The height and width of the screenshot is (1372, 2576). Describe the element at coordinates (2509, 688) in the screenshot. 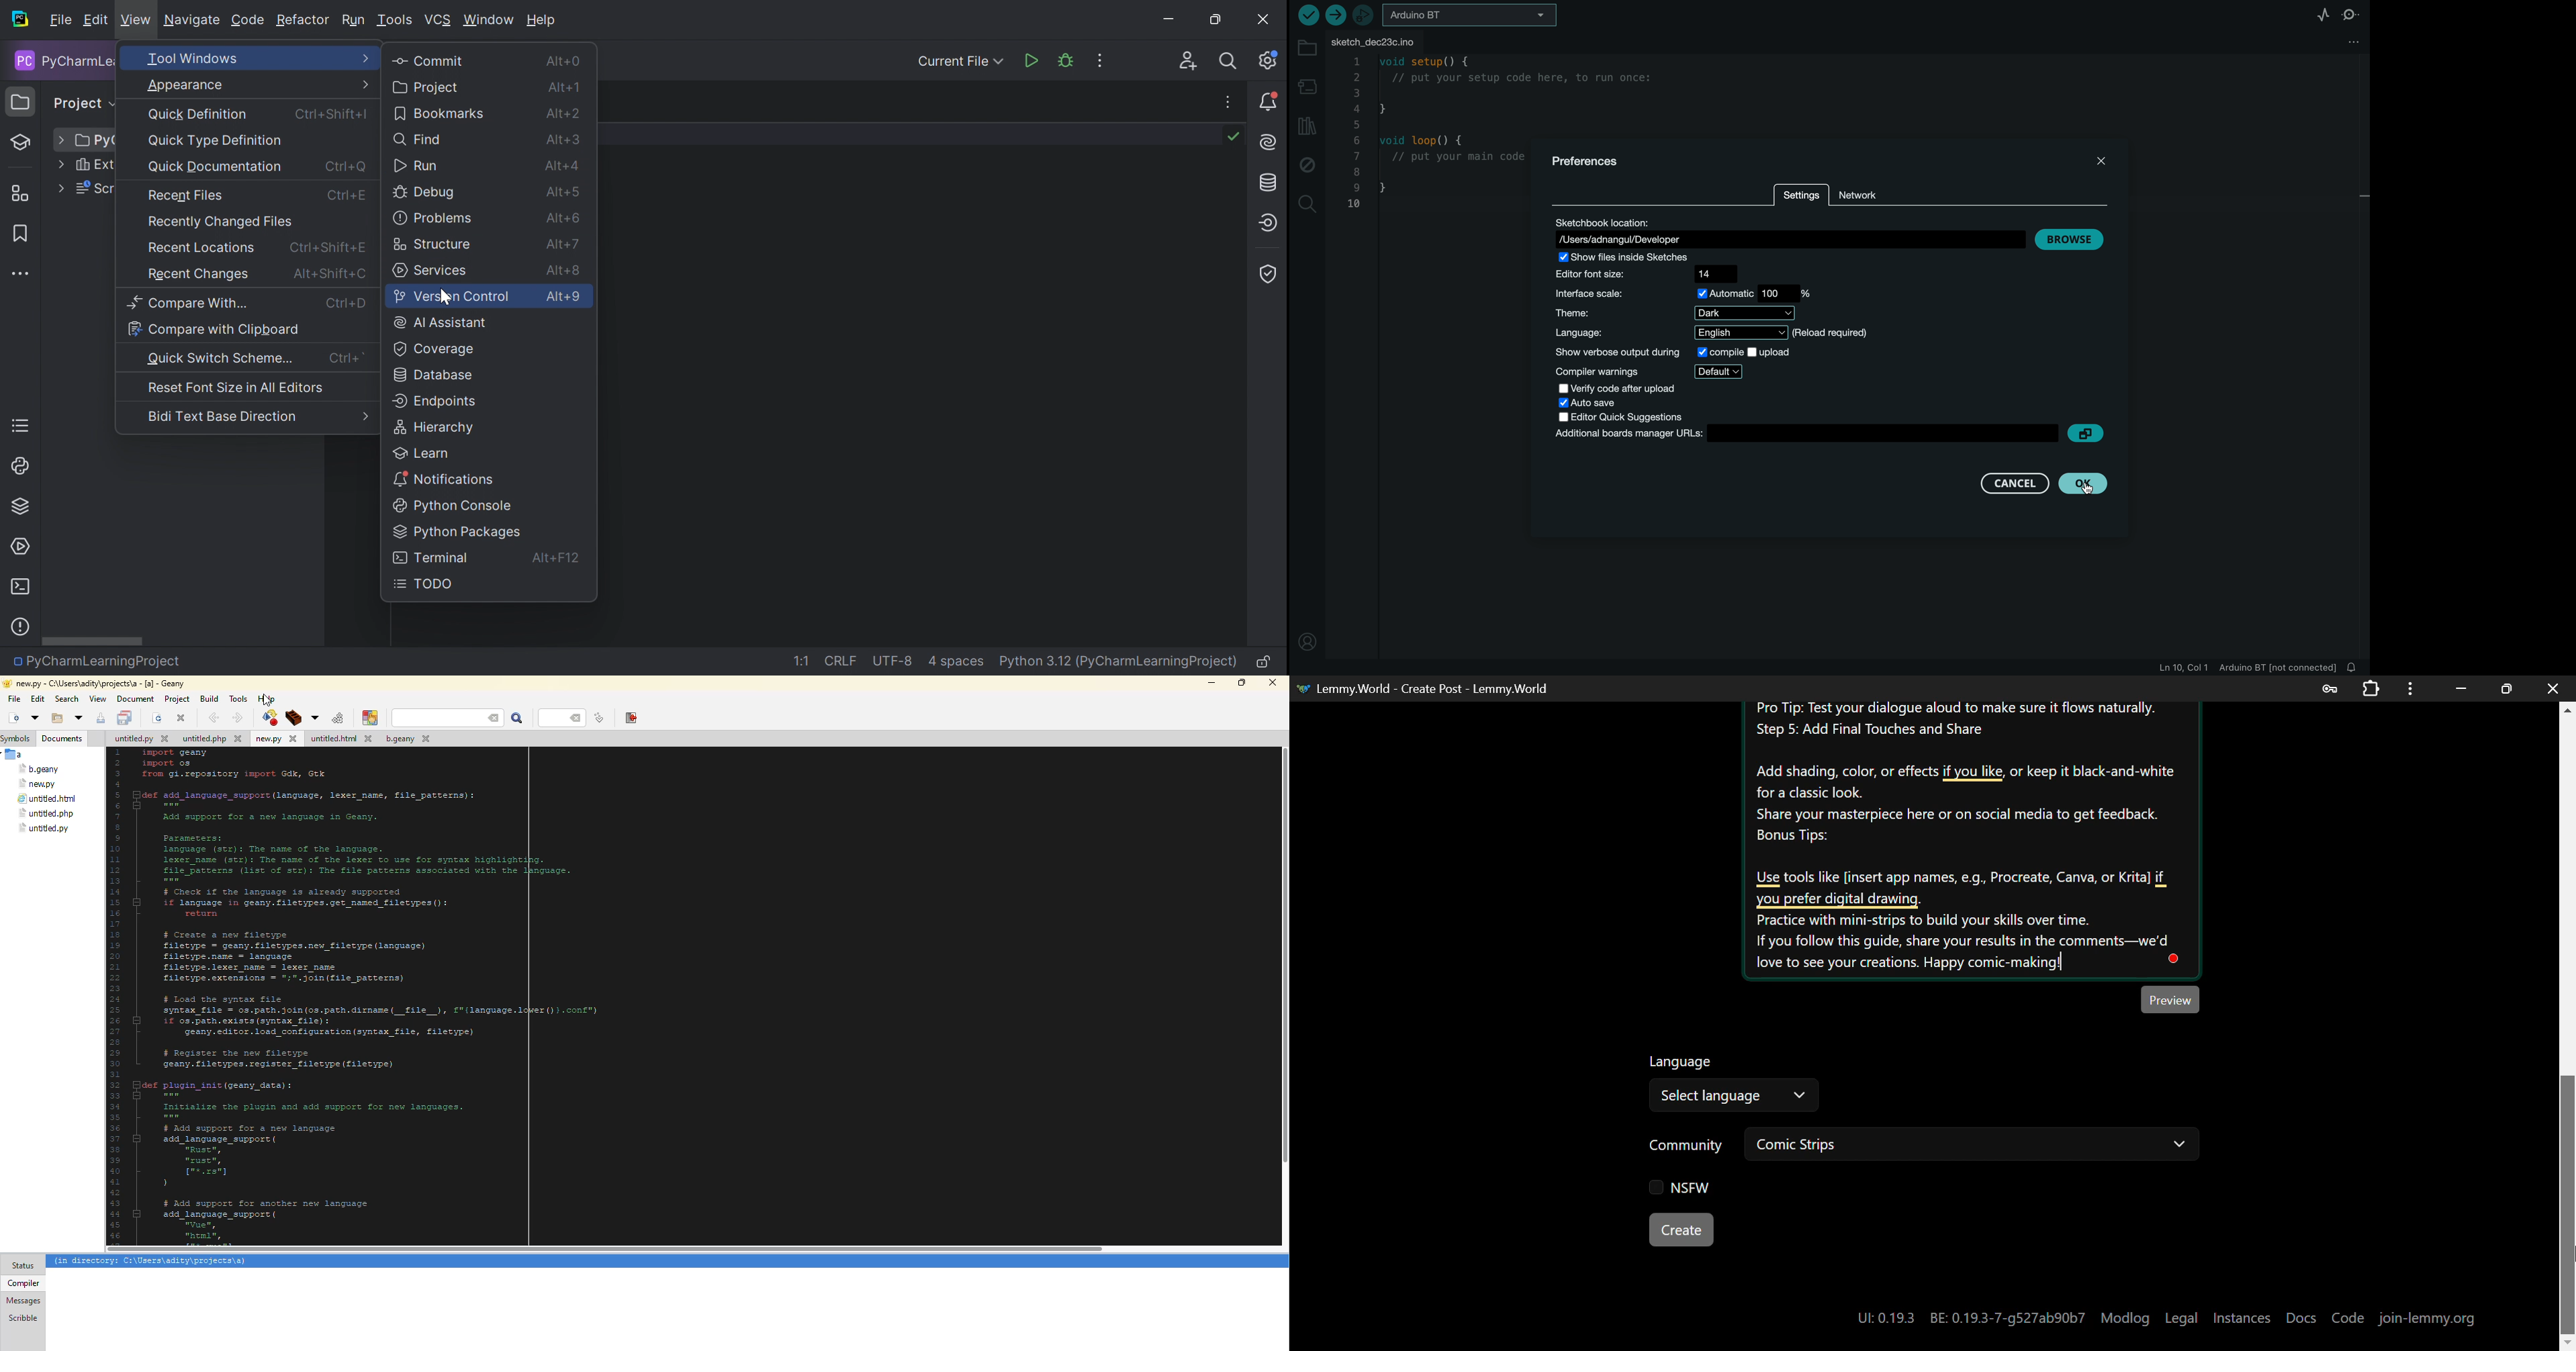

I see `Minimize` at that location.